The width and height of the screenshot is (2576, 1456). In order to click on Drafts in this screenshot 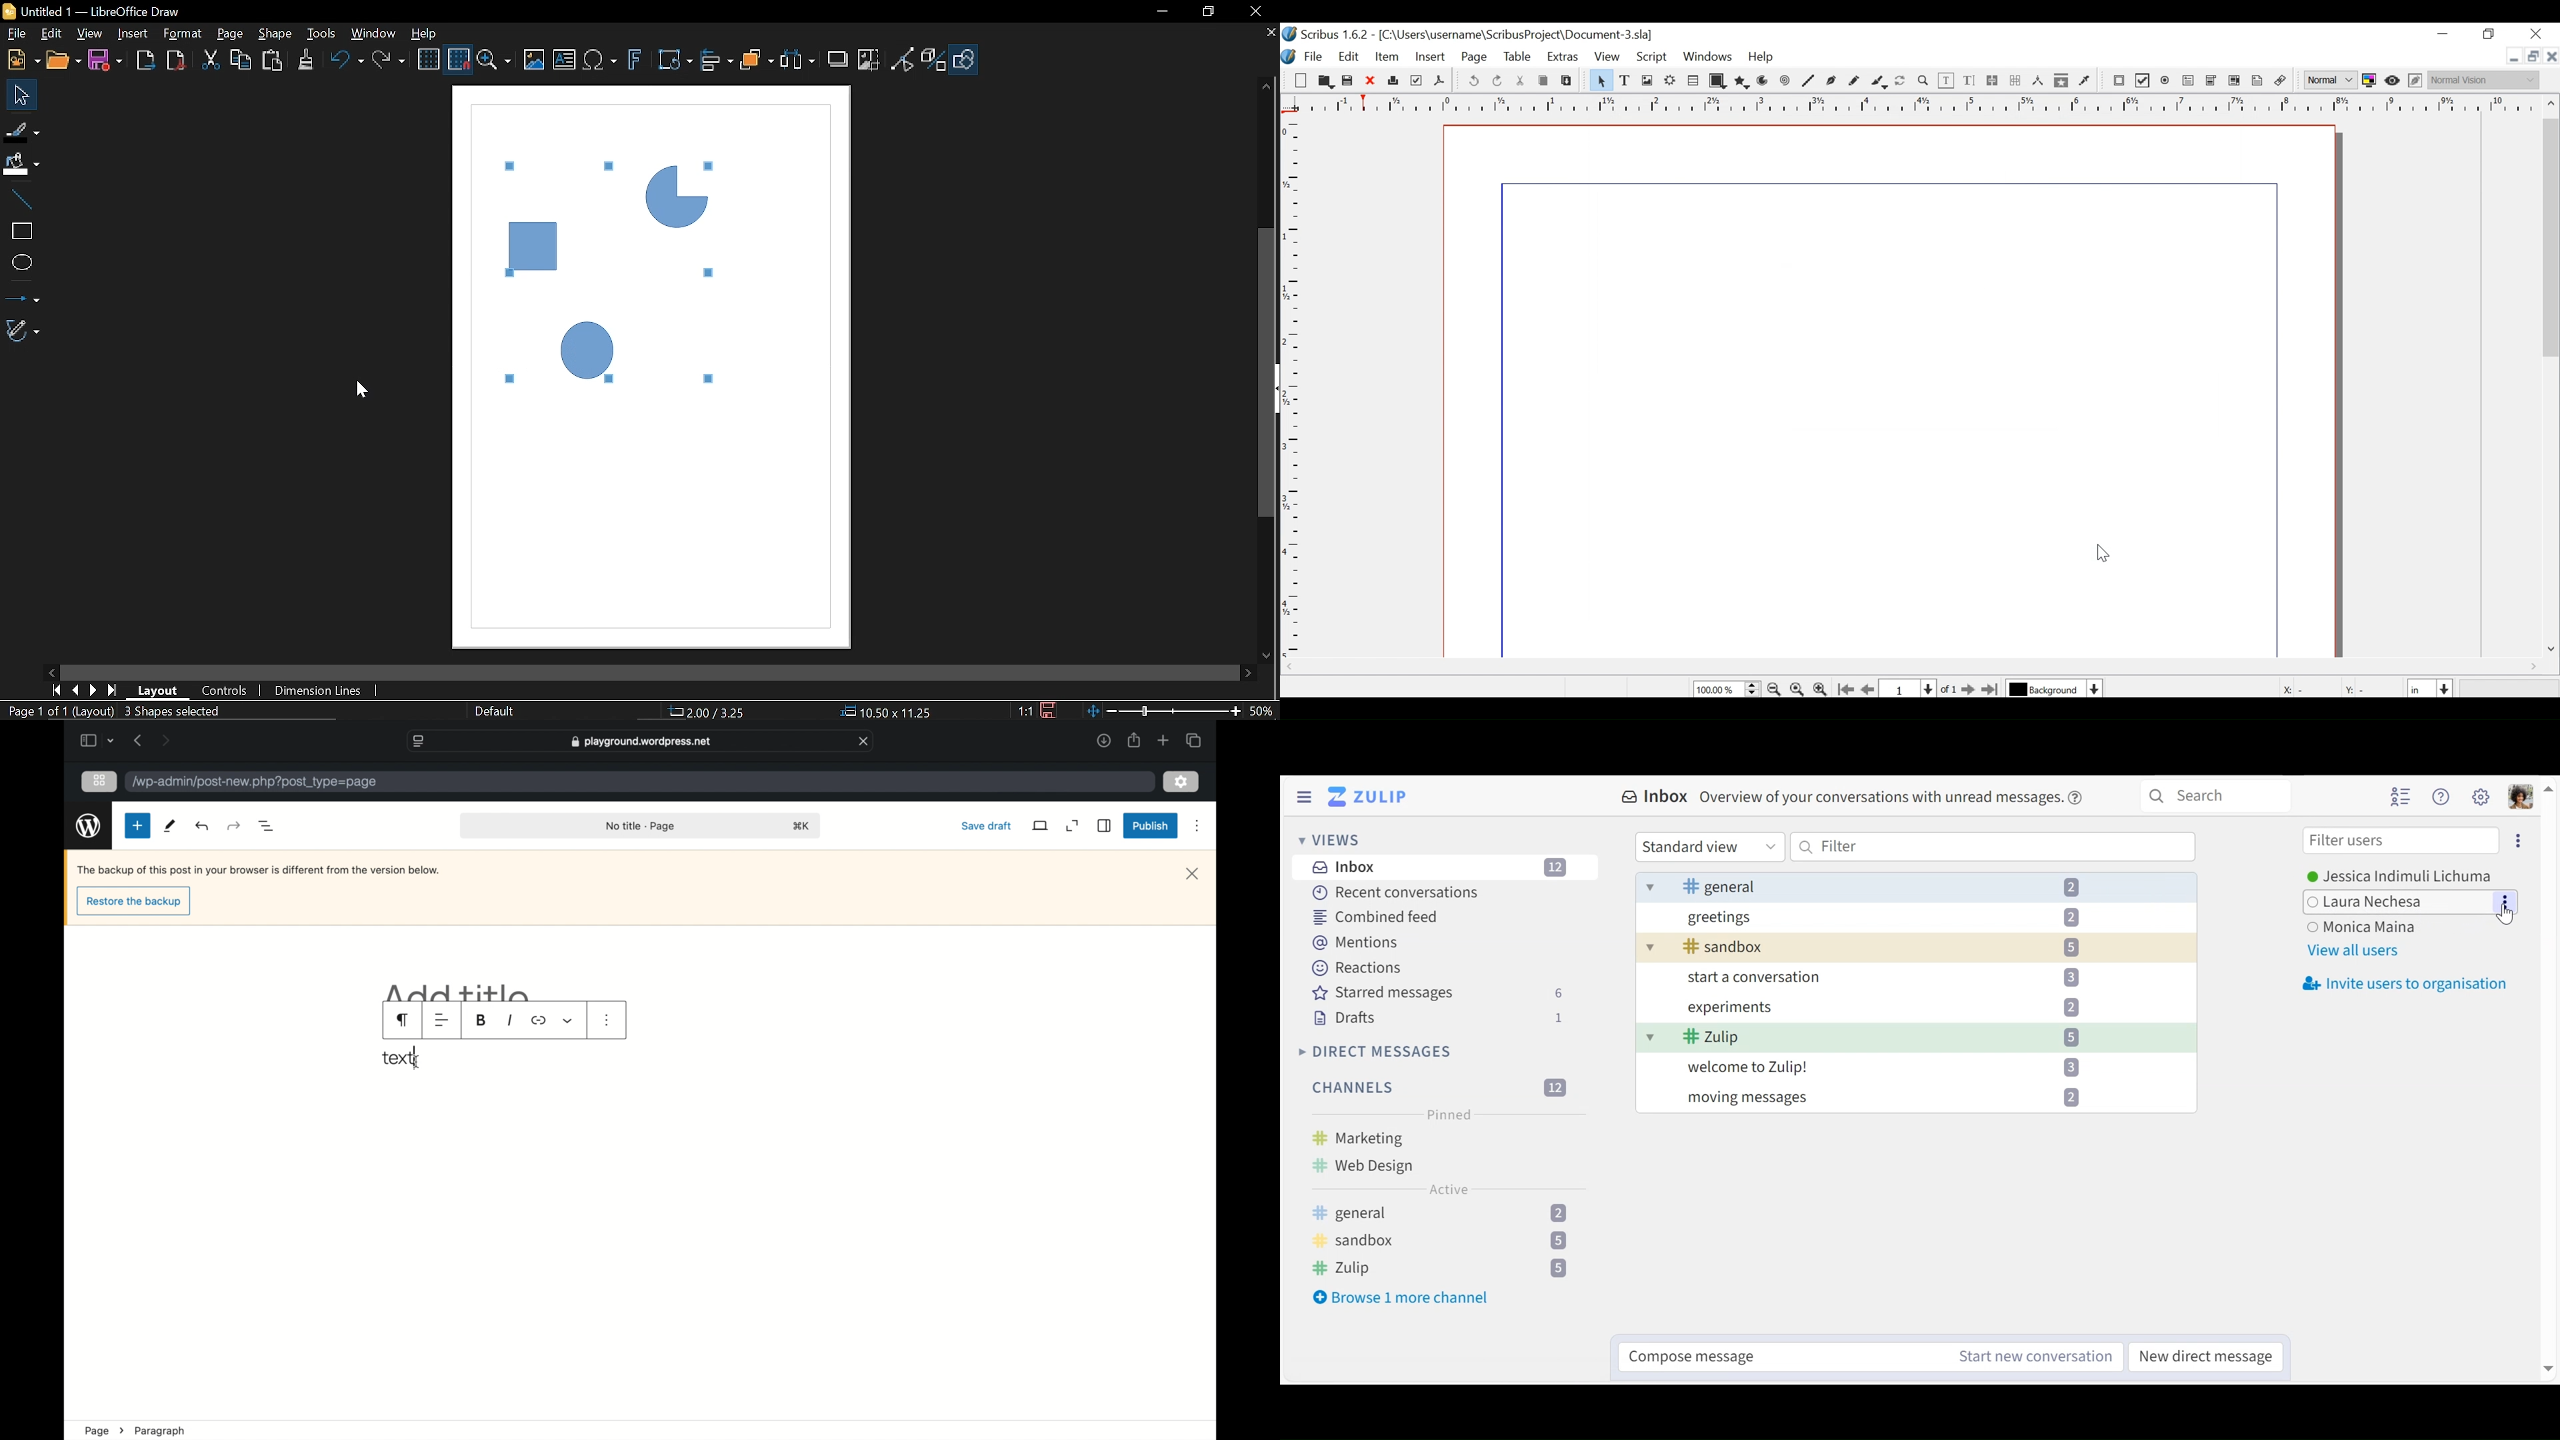, I will do `click(1437, 1017)`.